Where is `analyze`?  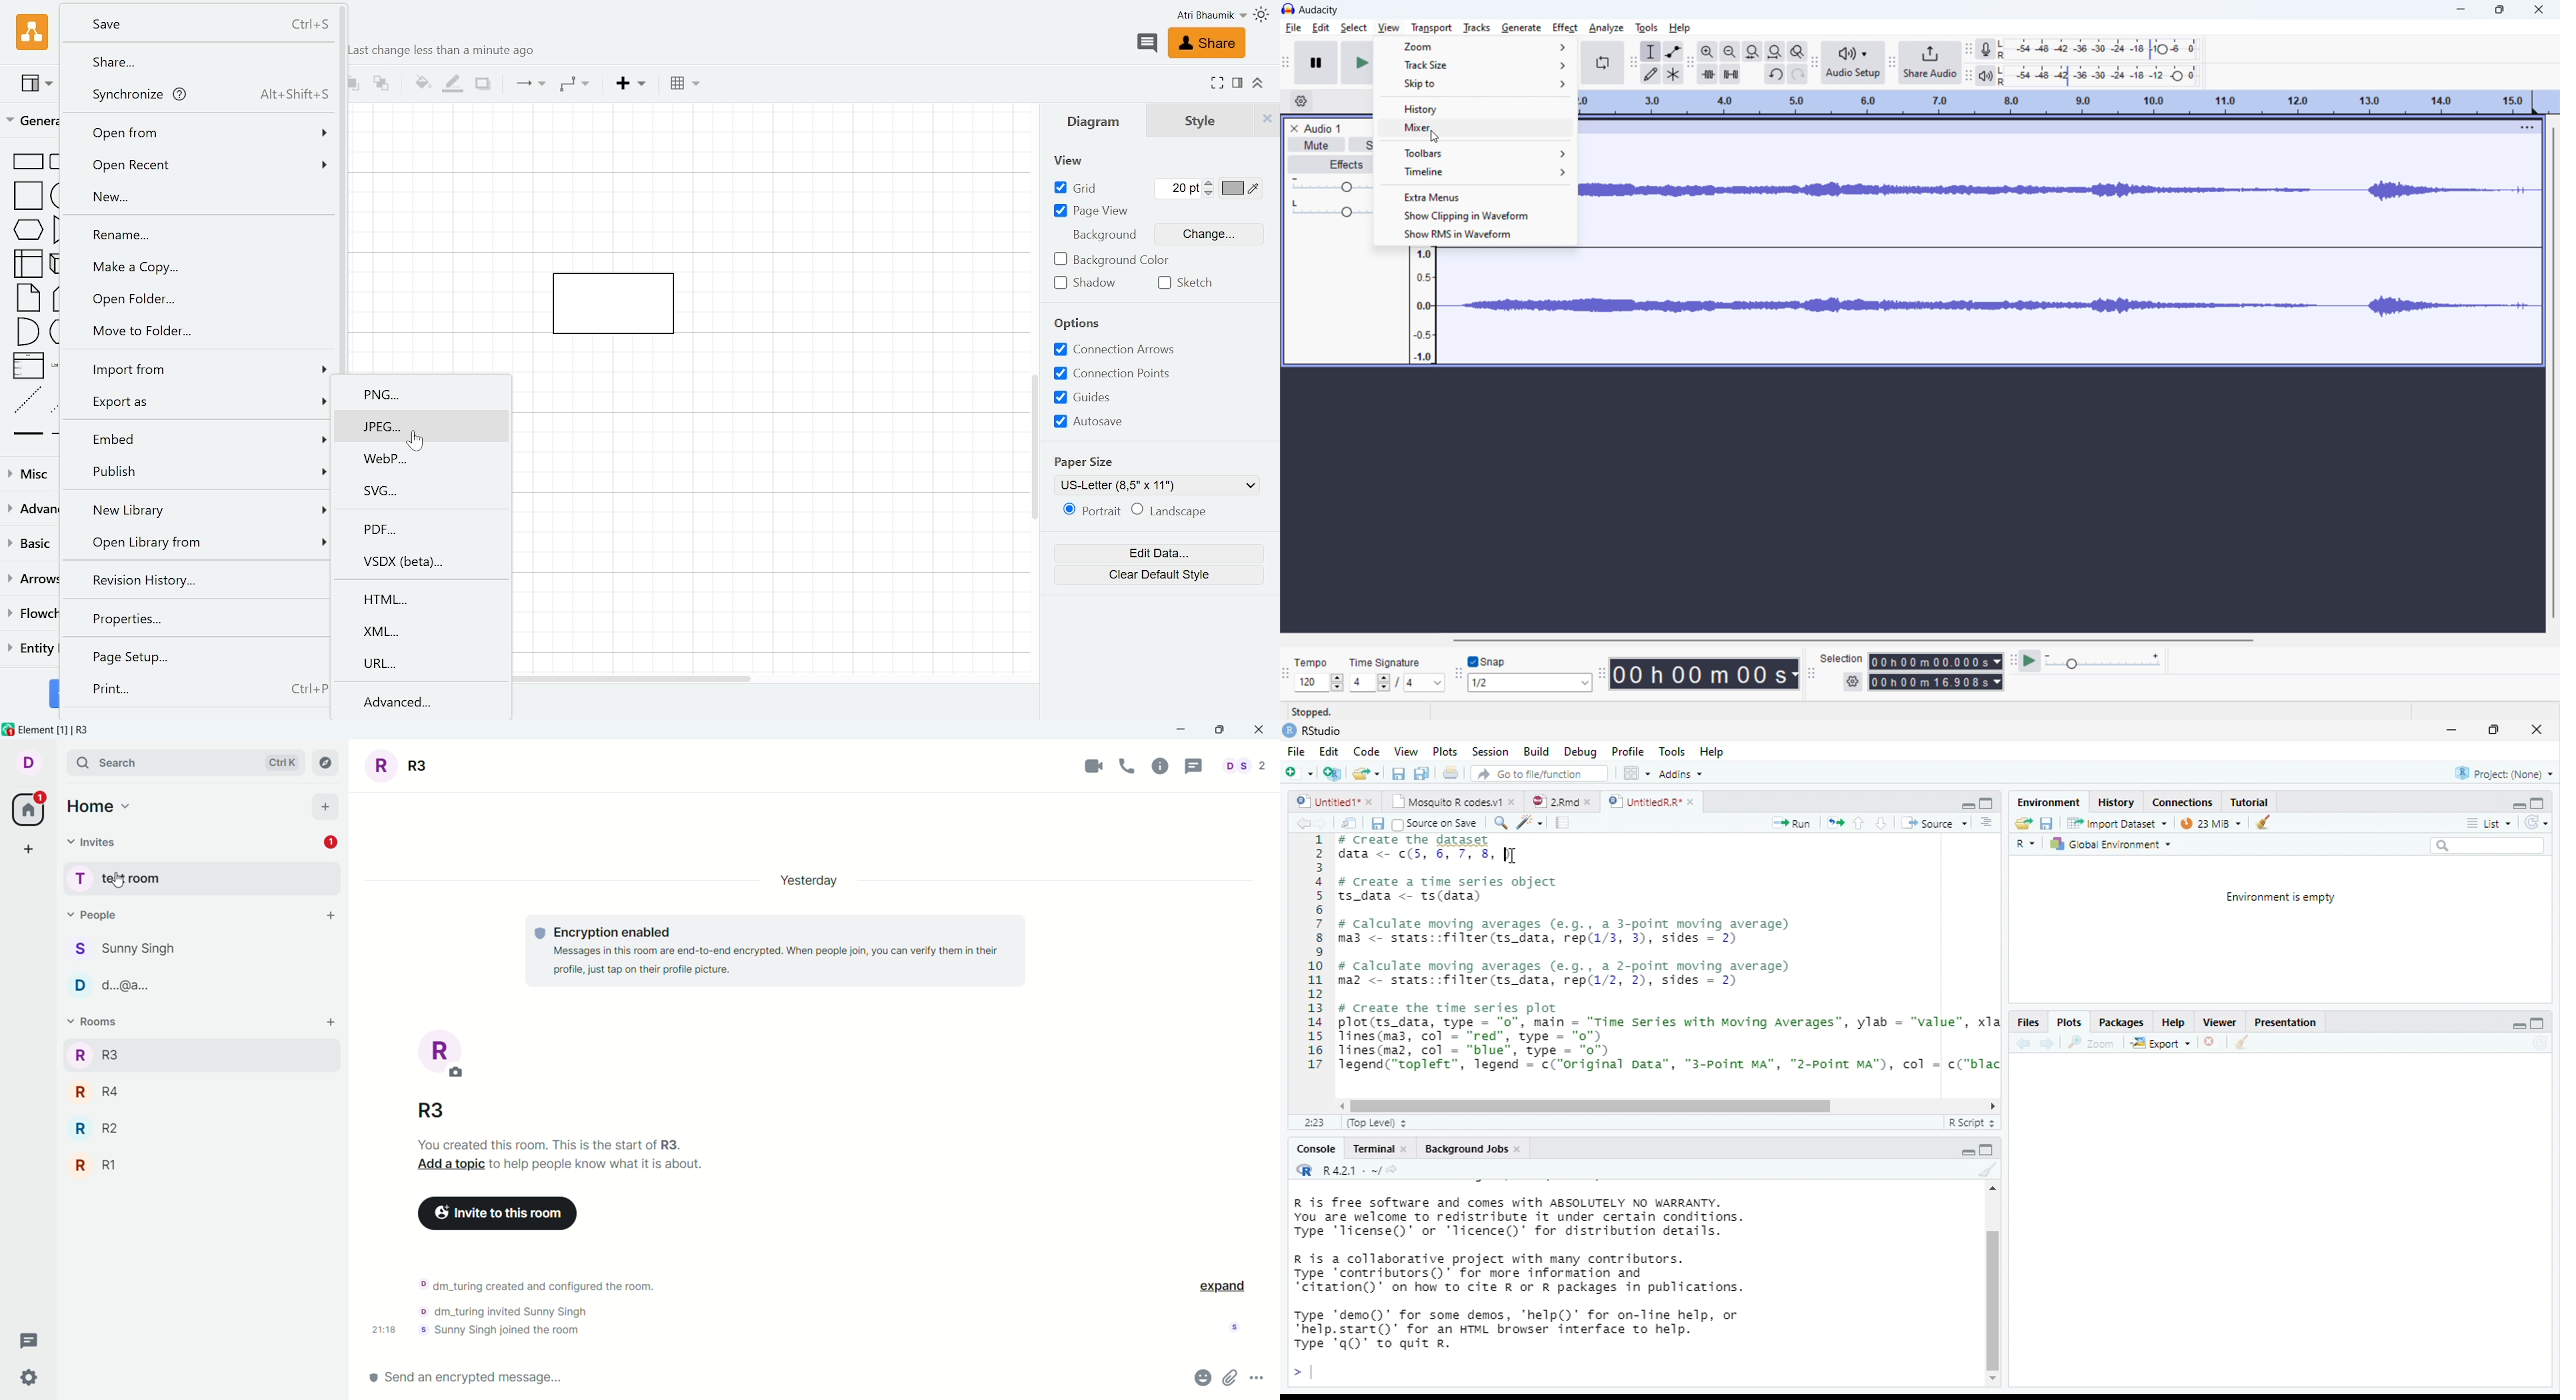
analyze is located at coordinates (1607, 28).